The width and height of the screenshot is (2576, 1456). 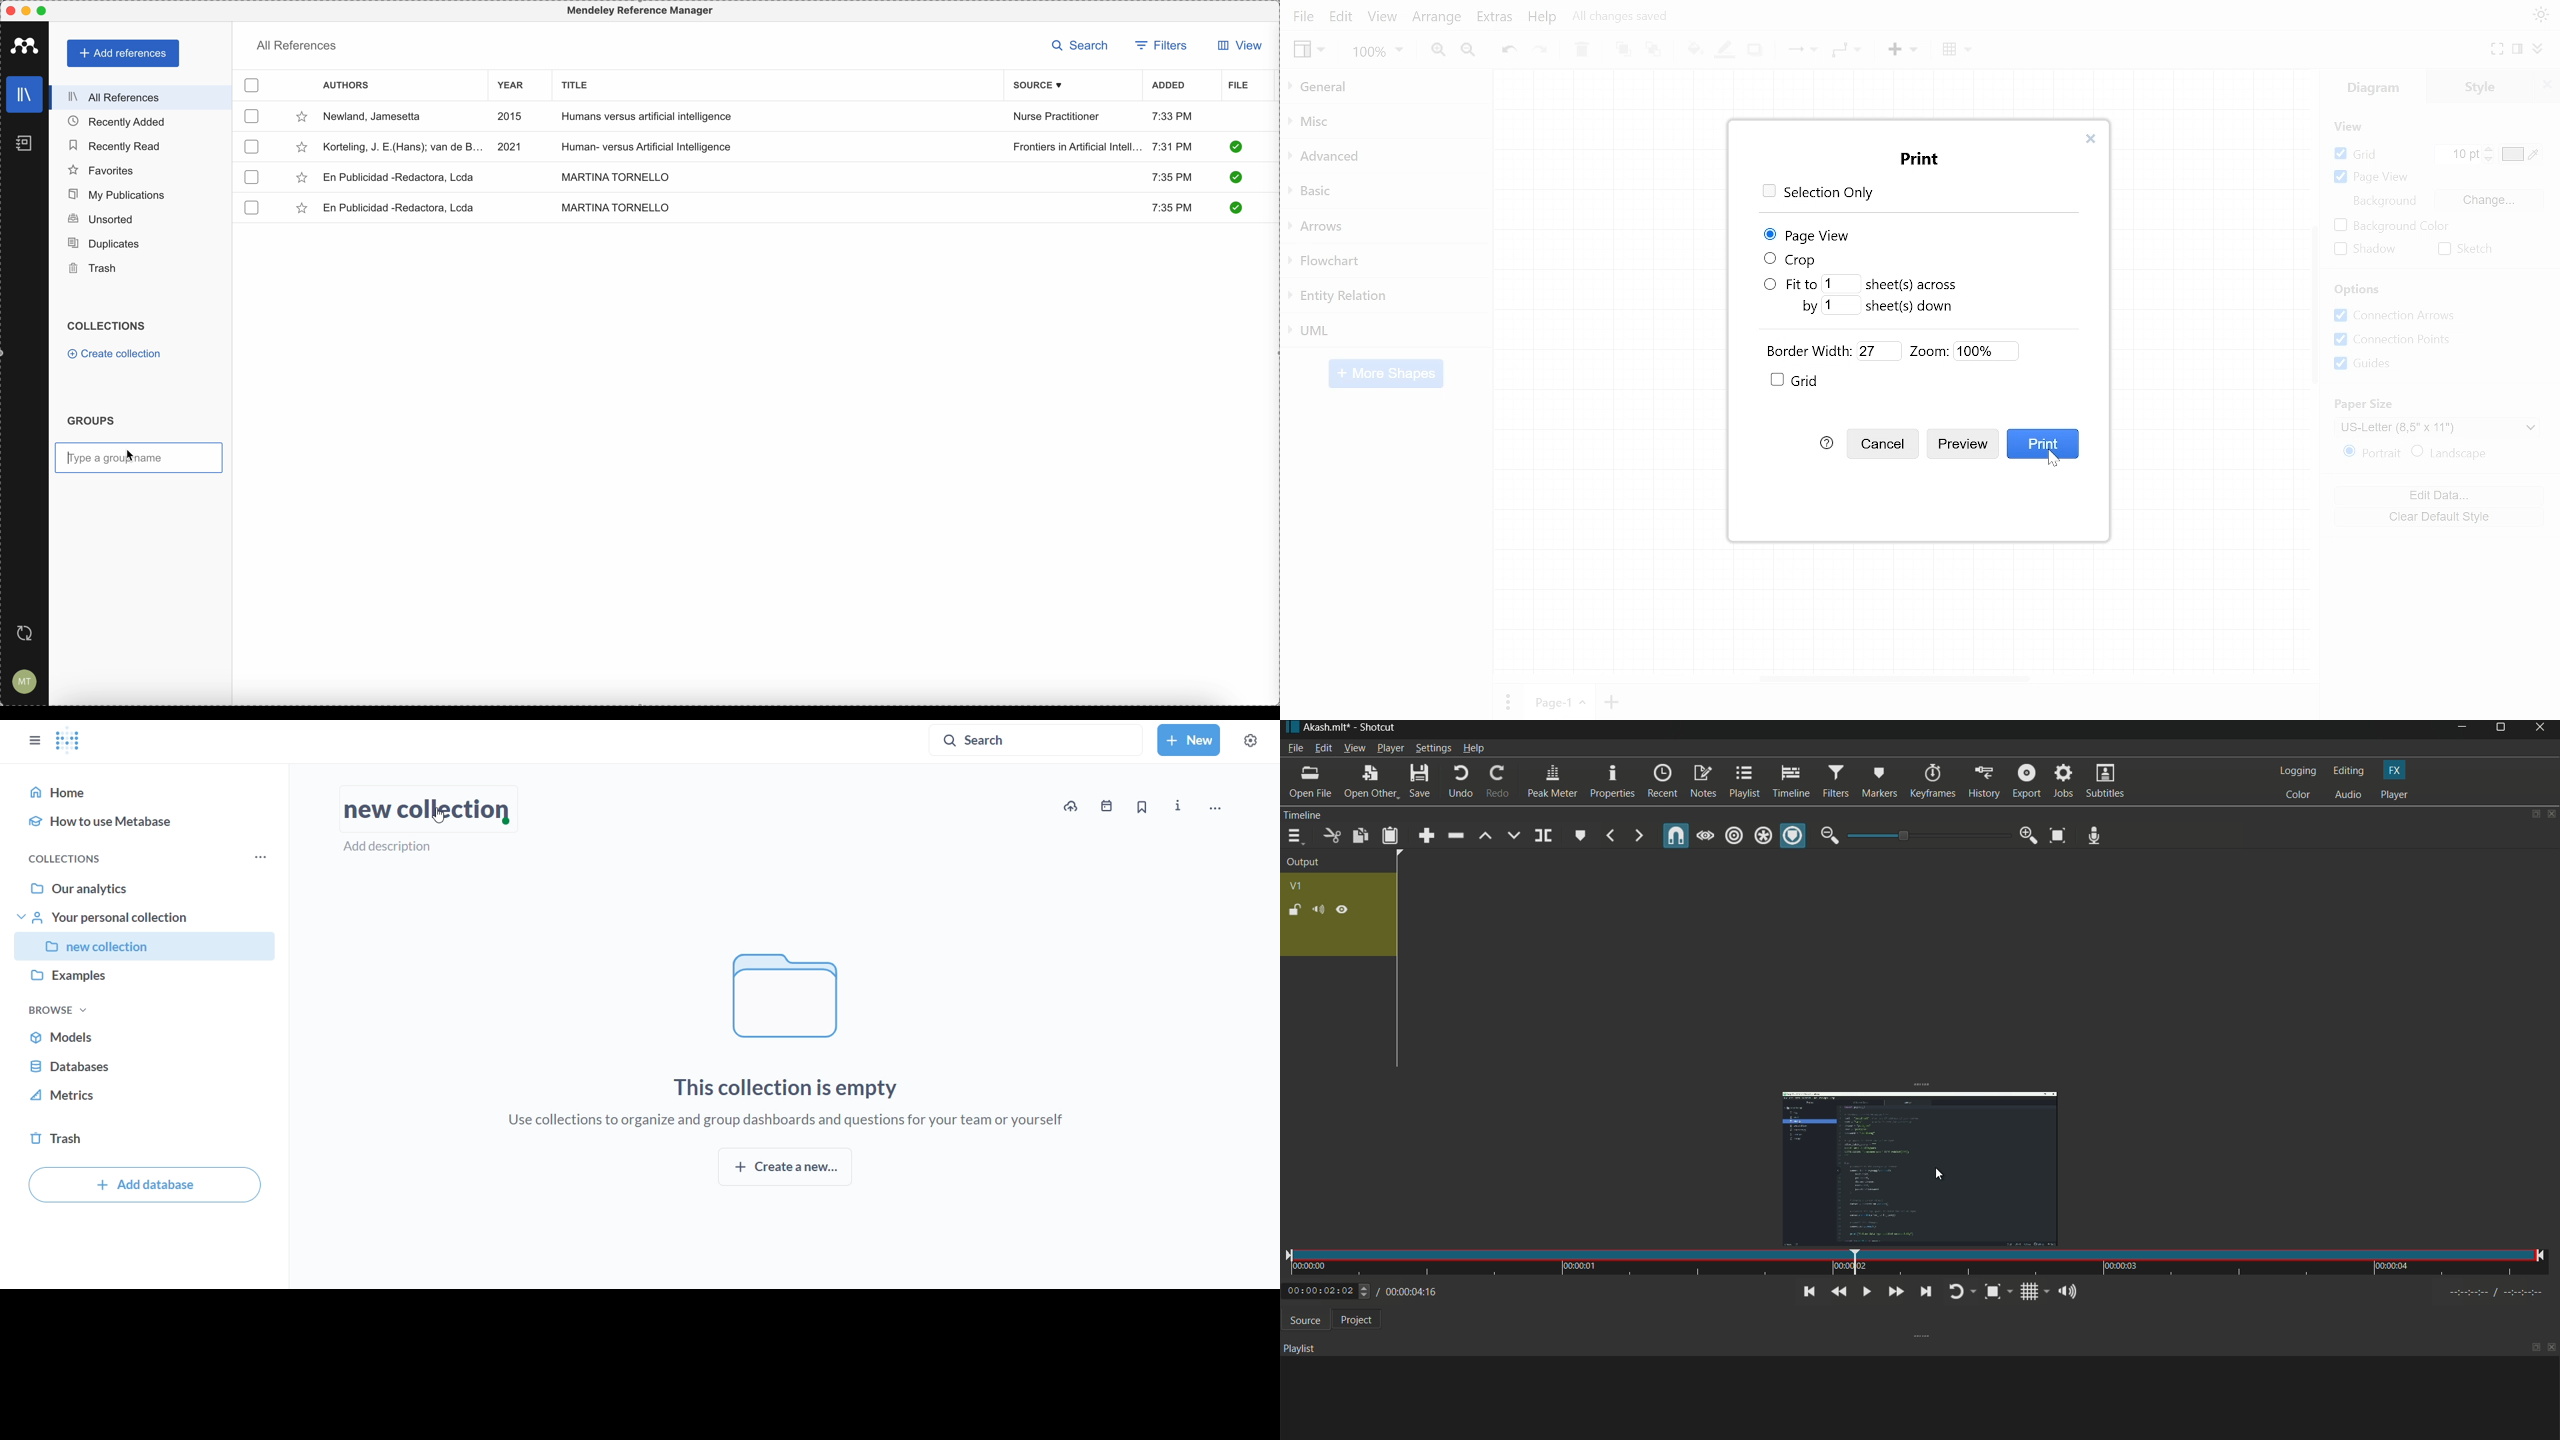 I want to click on cursor, so click(x=1938, y=1175).